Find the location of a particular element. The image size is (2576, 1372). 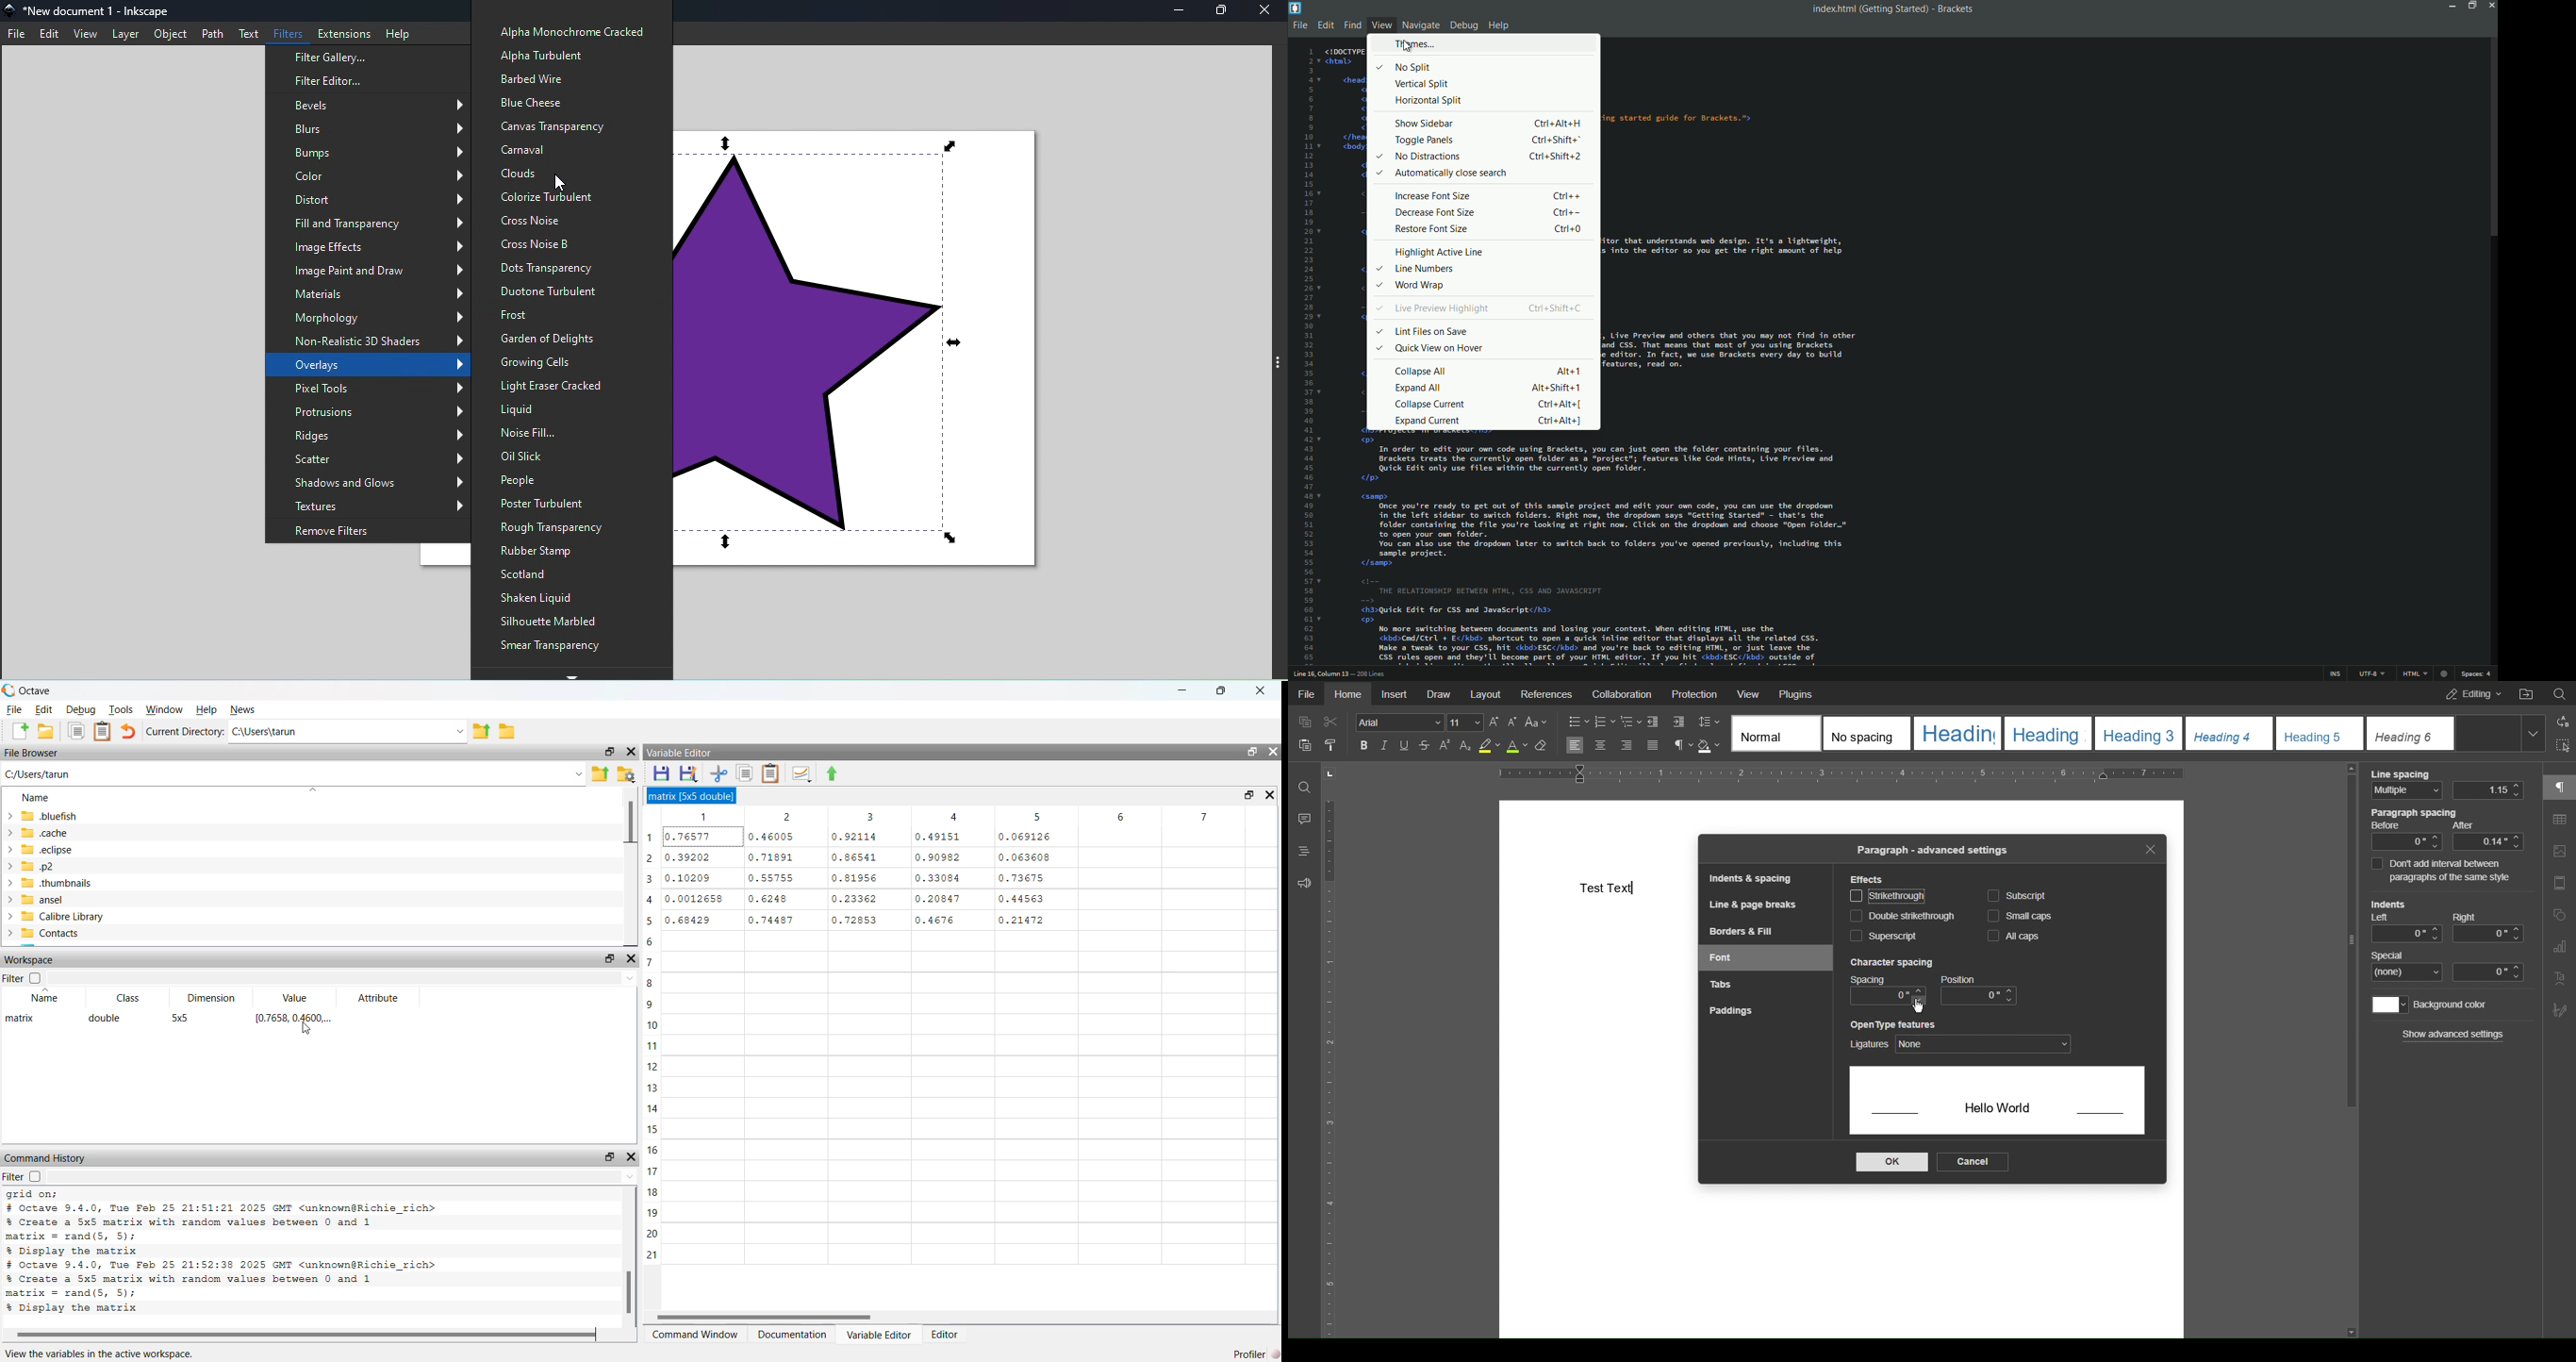

Cancel is located at coordinates (1972, 1162).